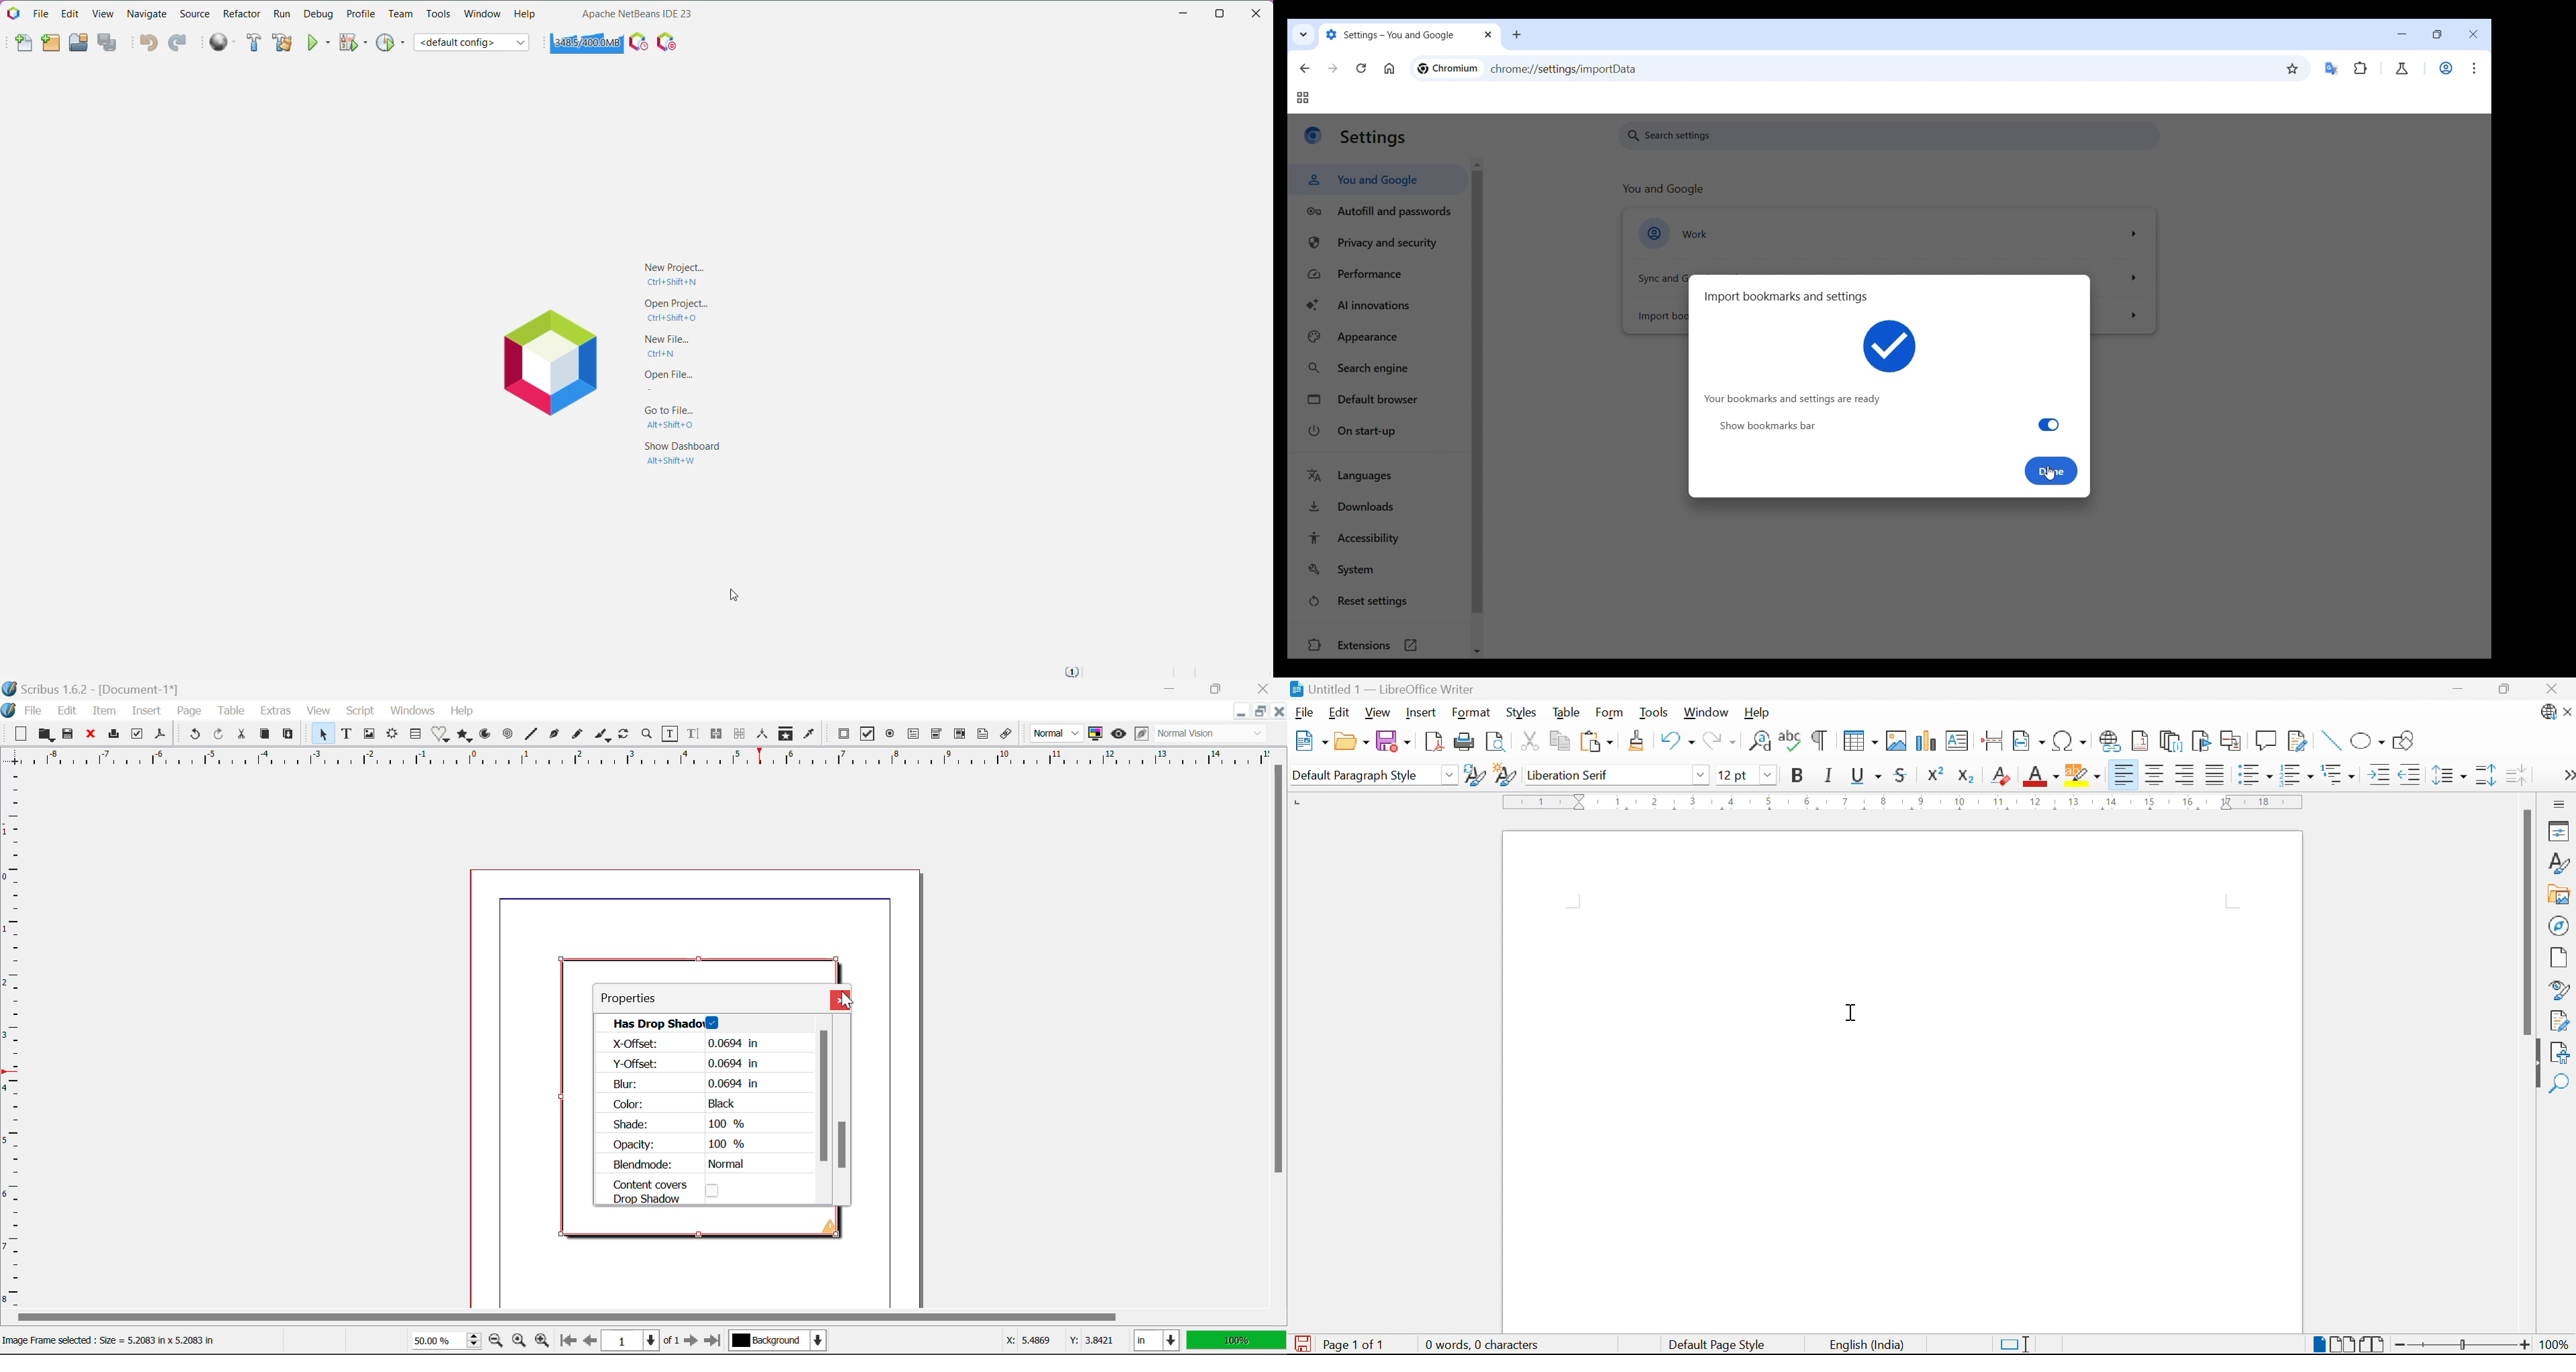 The width and height of the screenshot is (2576, 1372). What do you see at coordinates (394, 736) in the screenshot?
I see `Render Frame` at bounding box center [394, 736].